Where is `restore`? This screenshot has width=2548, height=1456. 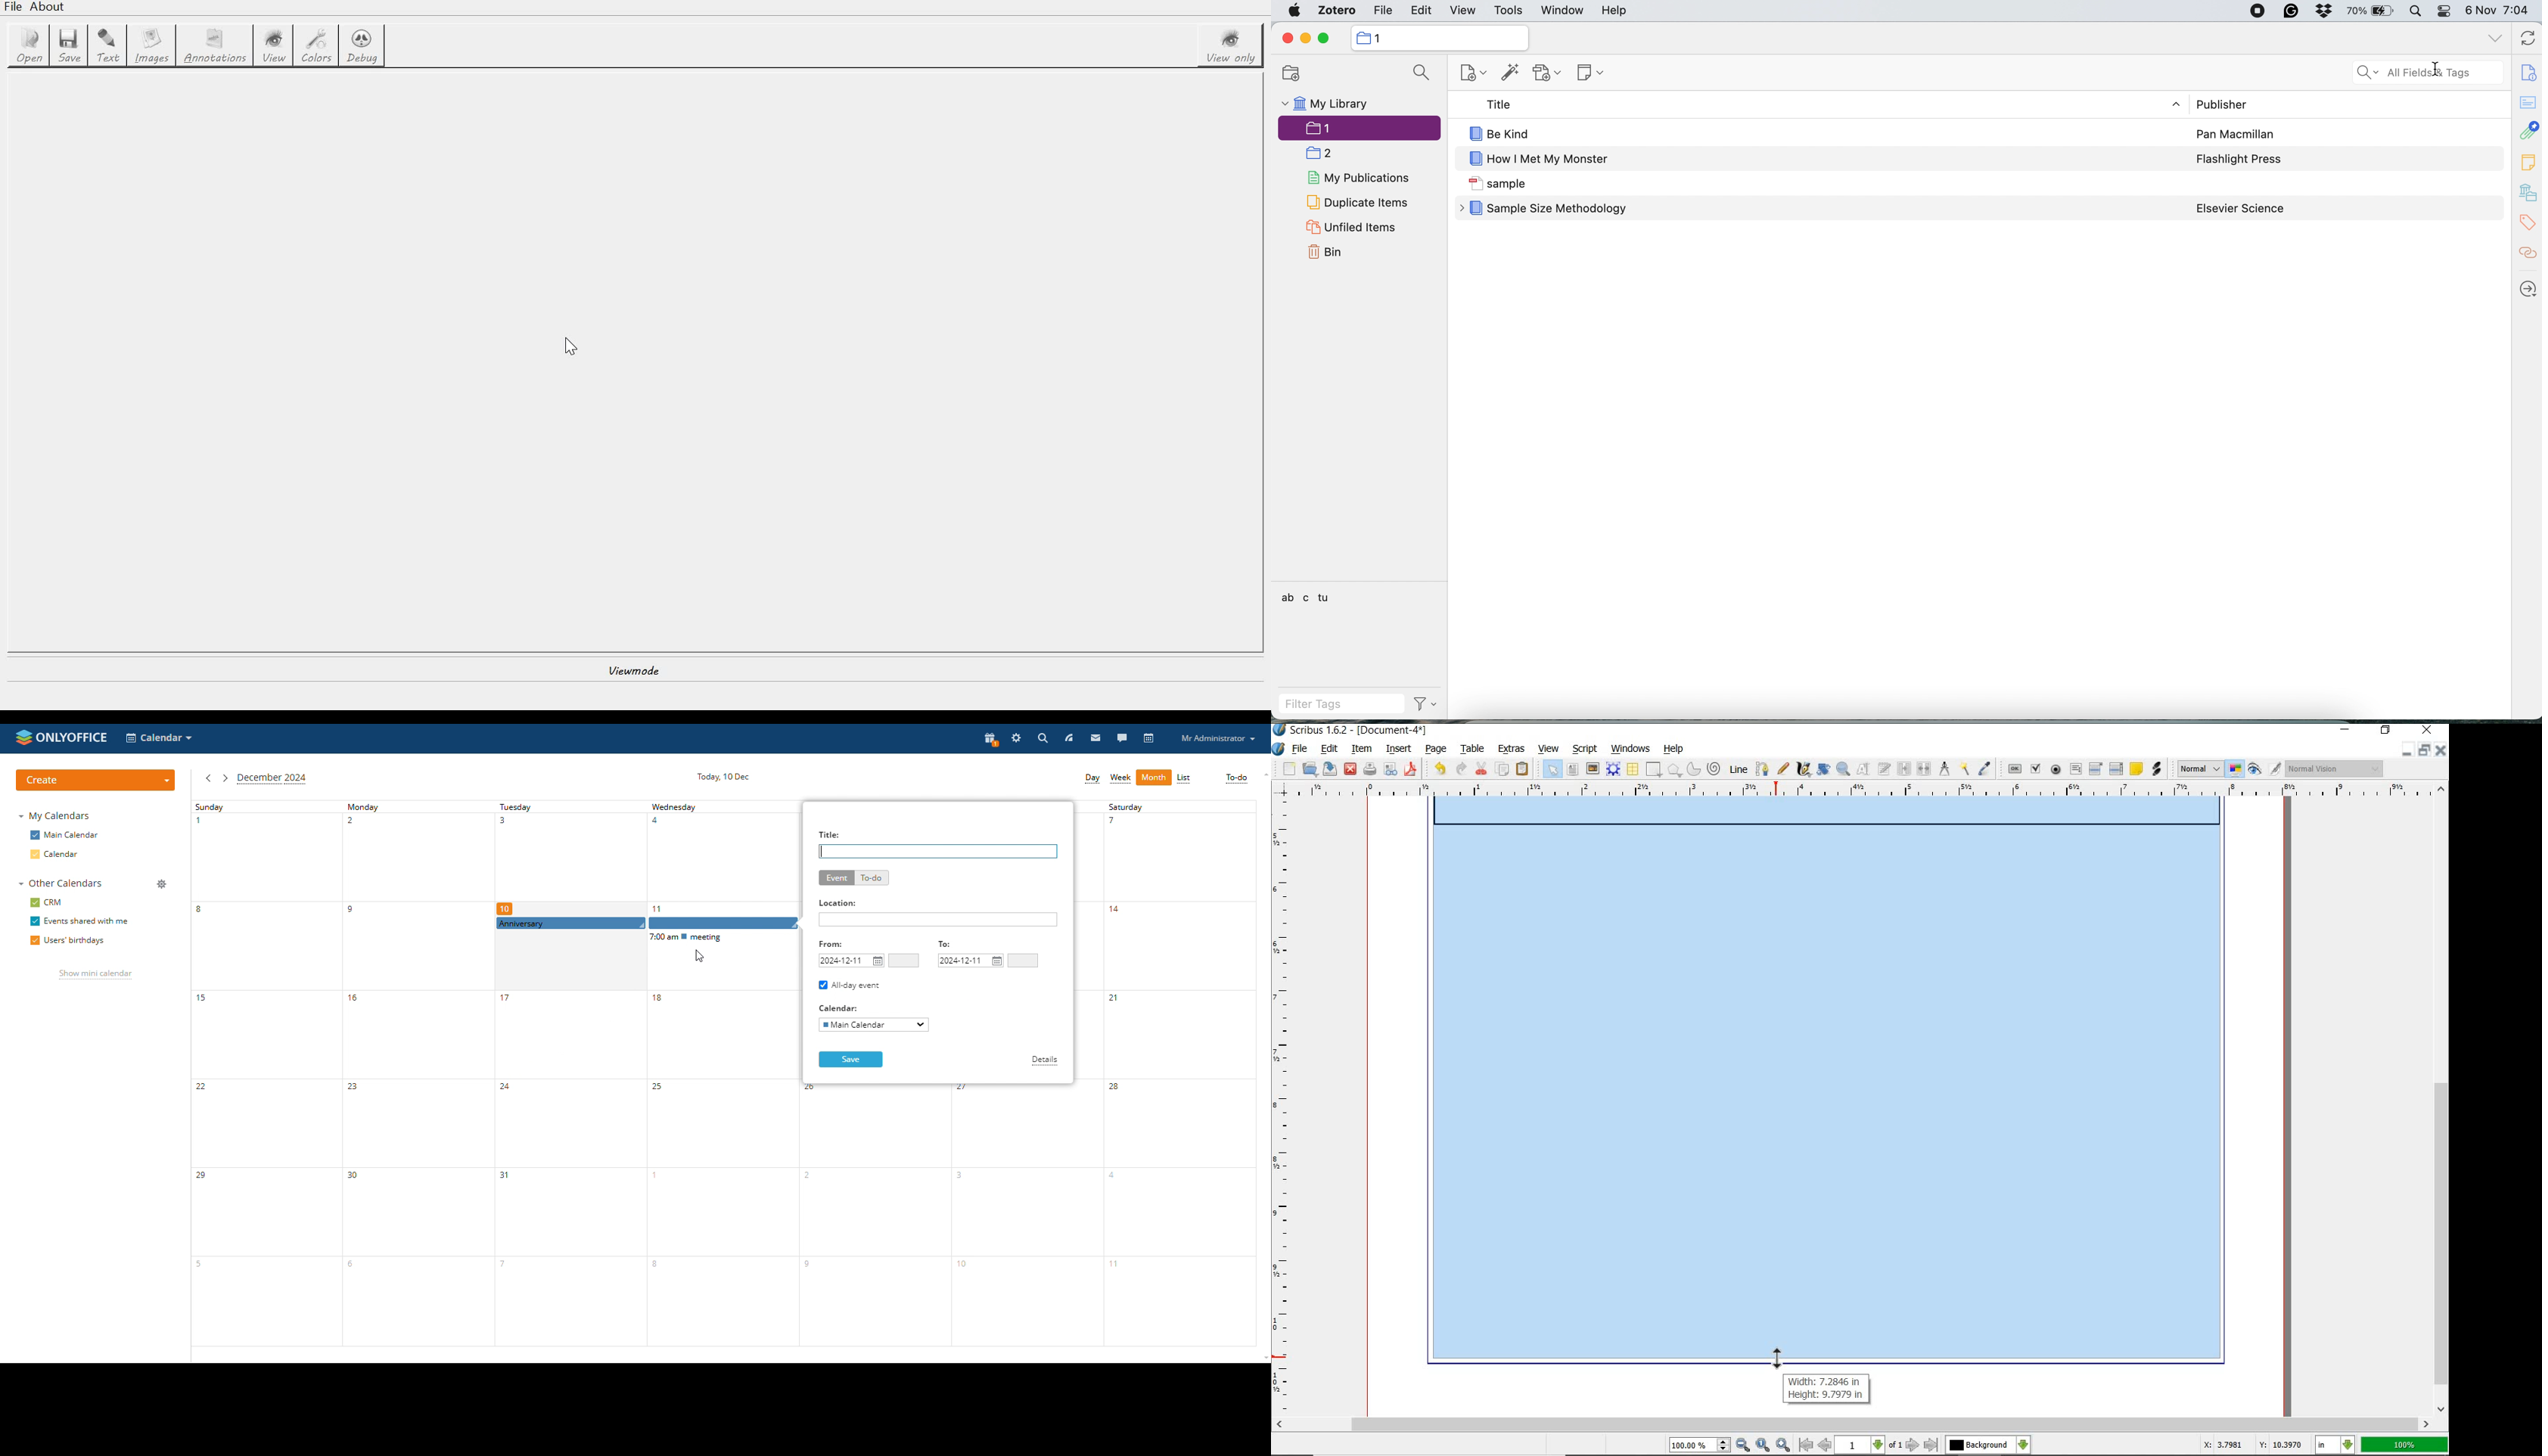
restore is located at coordinates (2386, 732).